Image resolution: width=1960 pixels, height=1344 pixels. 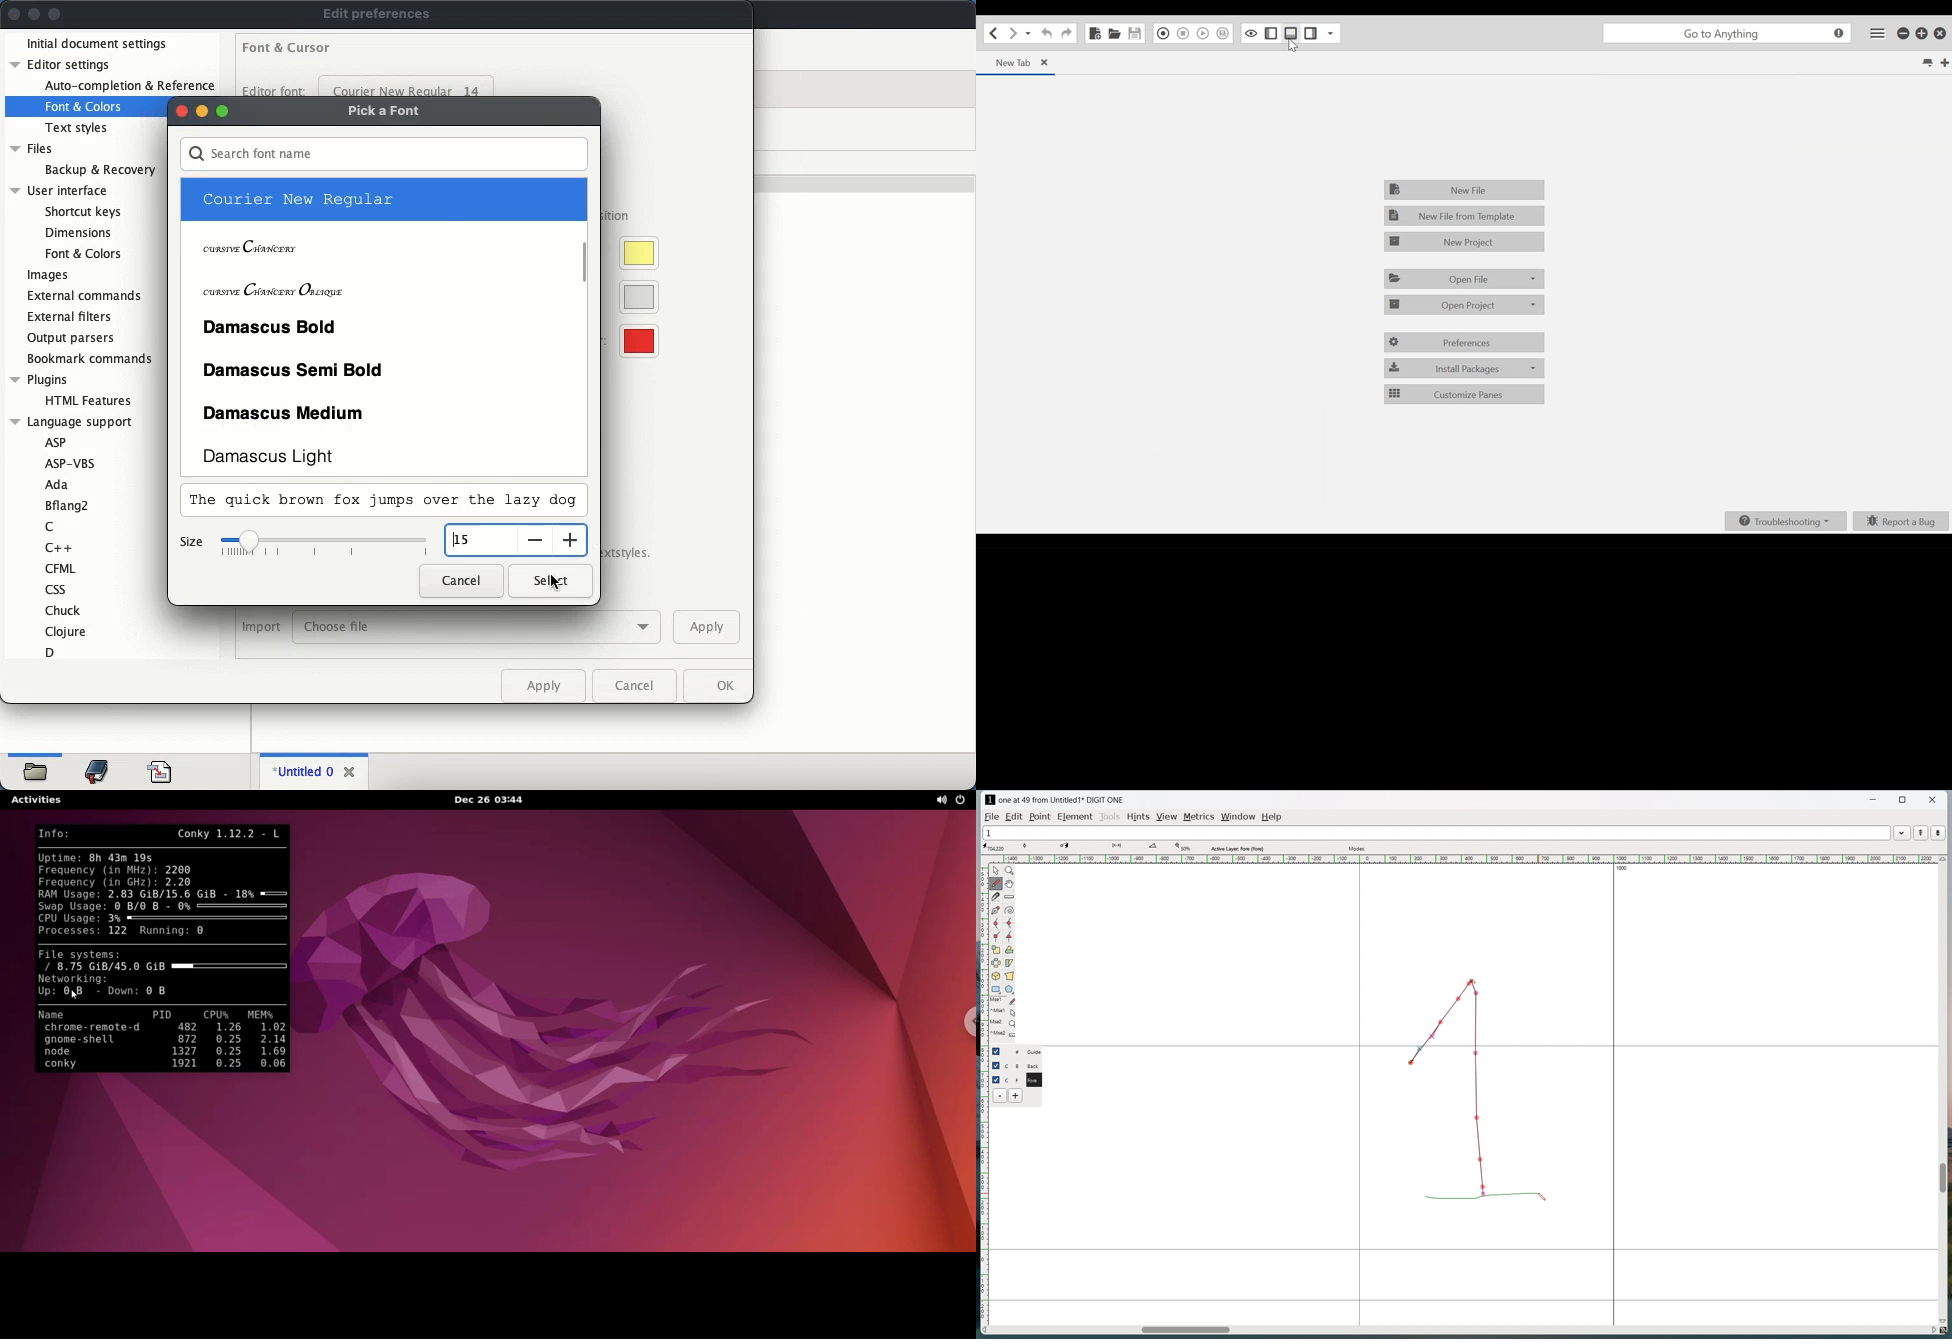 I want to click on window, so click(x=1239, y=816).